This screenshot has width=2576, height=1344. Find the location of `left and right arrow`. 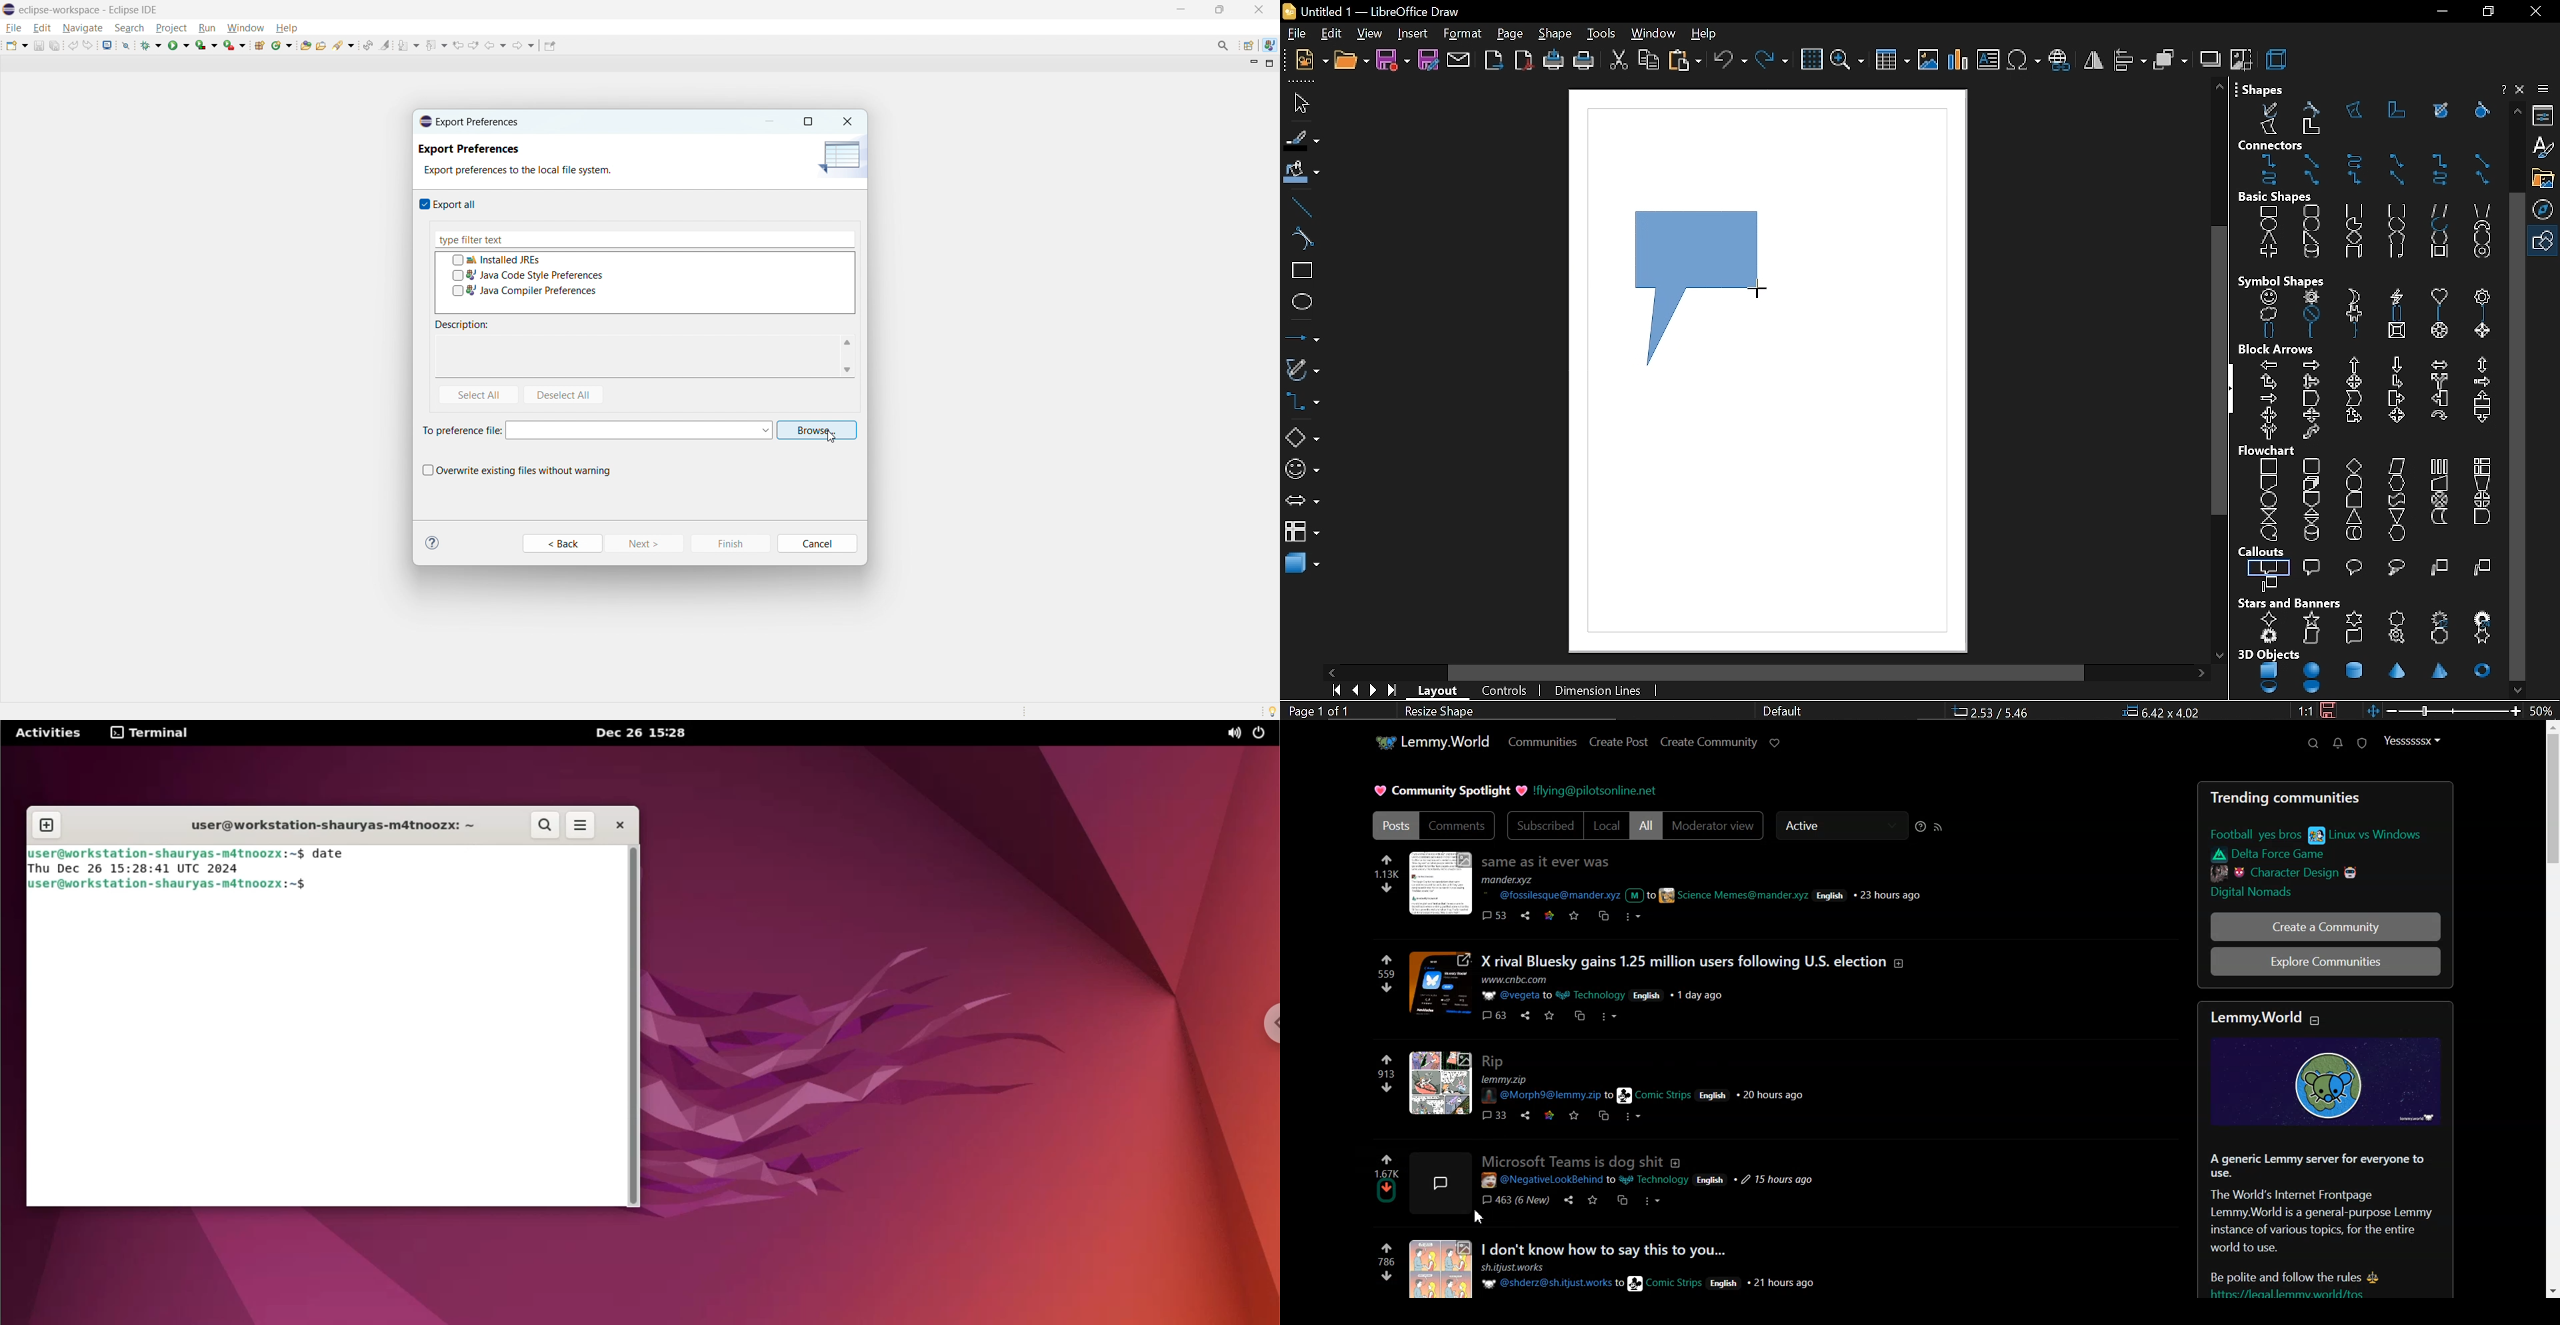

left and right arrow is located at coordinates (2437, 364).